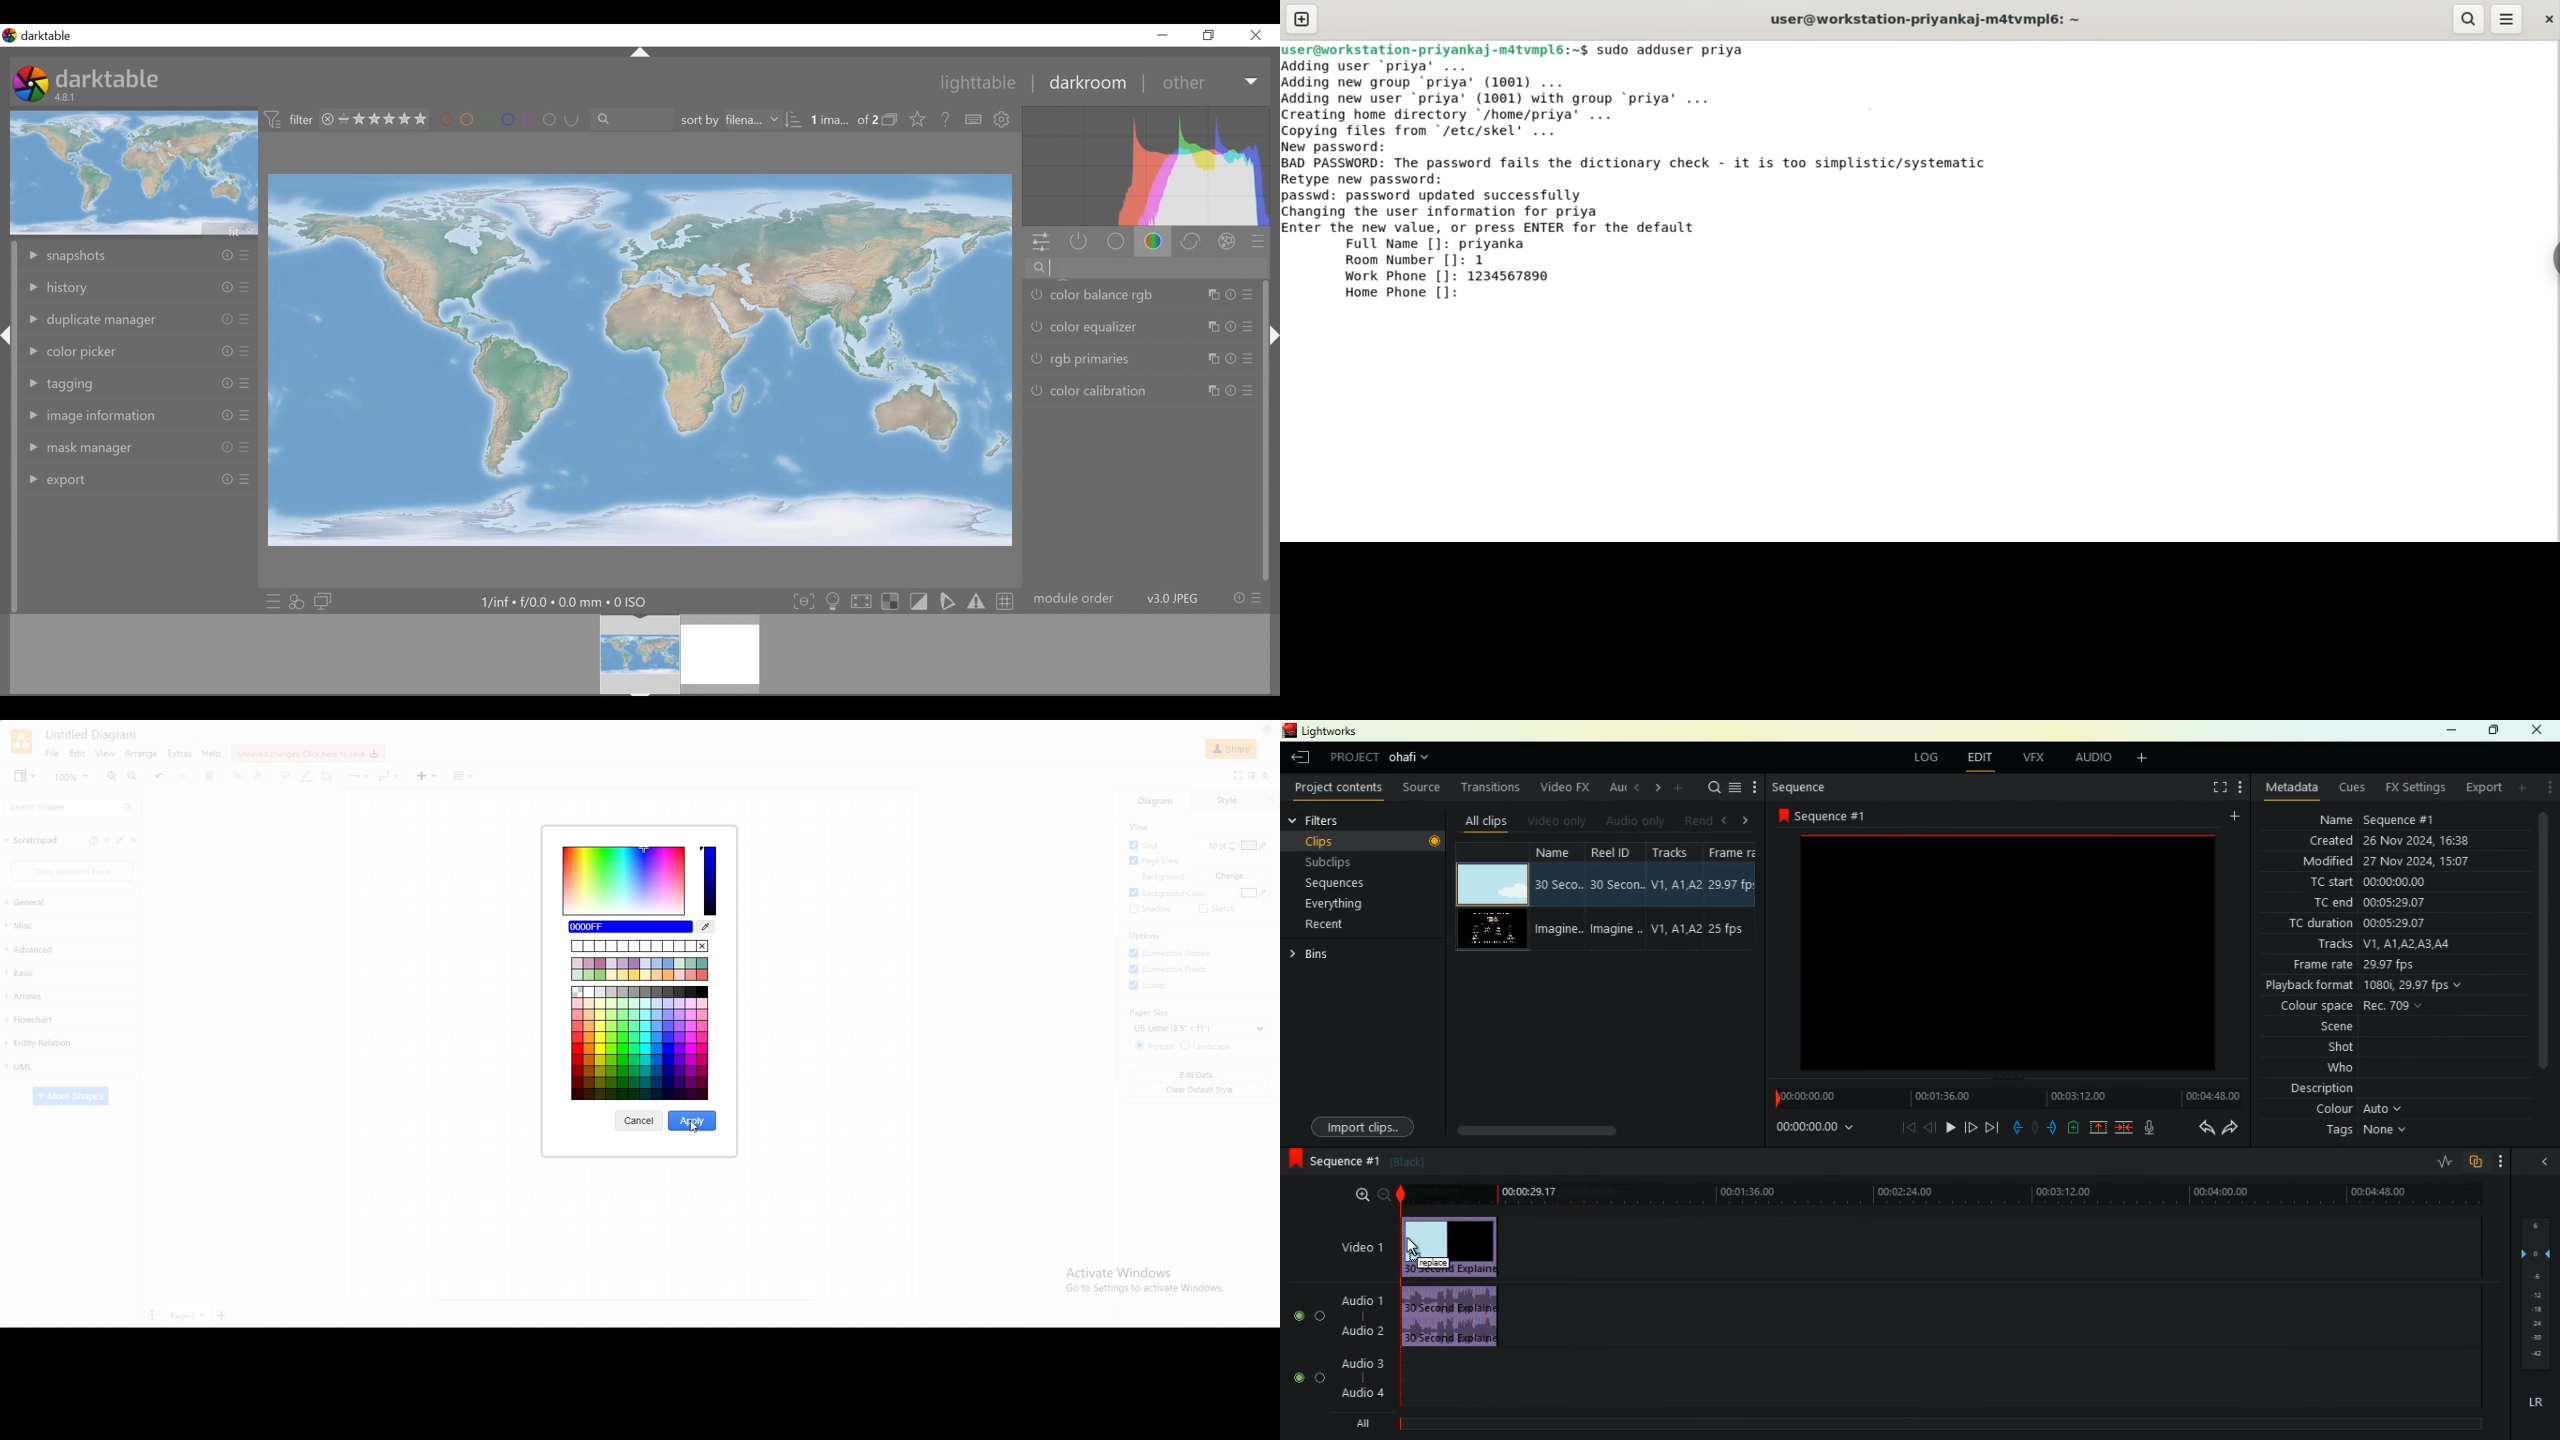  What do you see at coordinates (107, 78) in the screenshot?
I see `darktable` at bounding box center [107, 78].